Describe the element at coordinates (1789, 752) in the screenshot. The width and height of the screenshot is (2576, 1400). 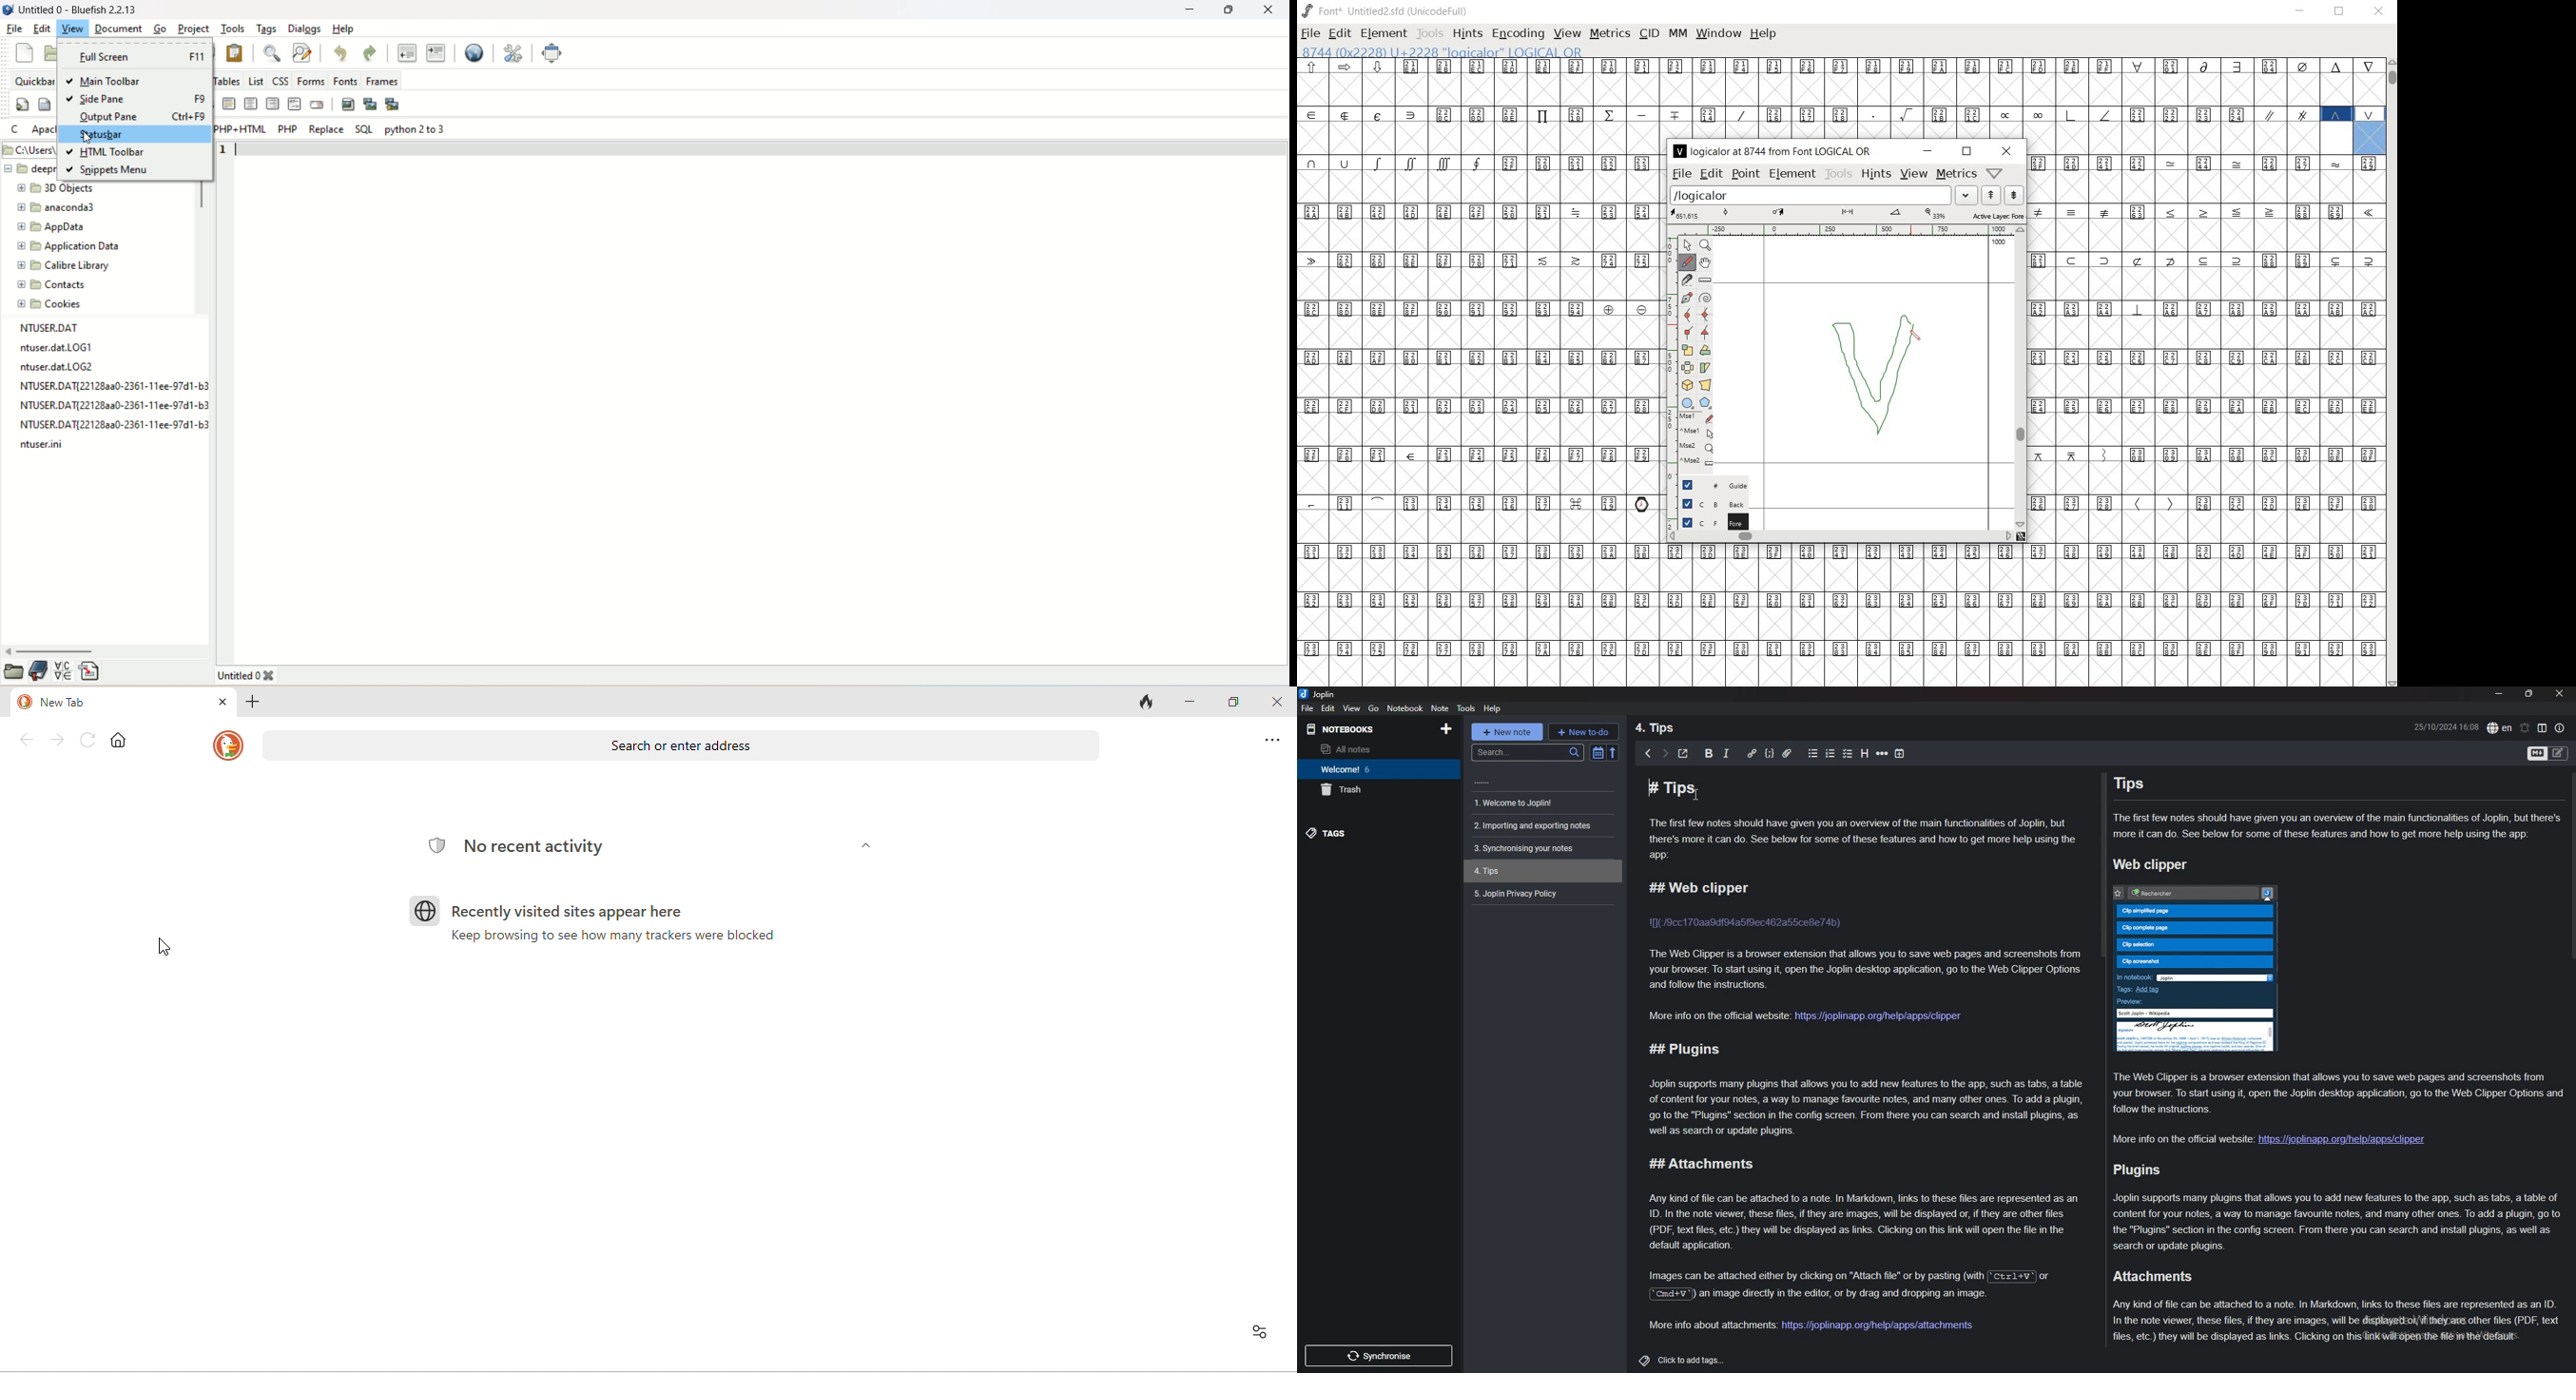
I see `attach file` at that location.